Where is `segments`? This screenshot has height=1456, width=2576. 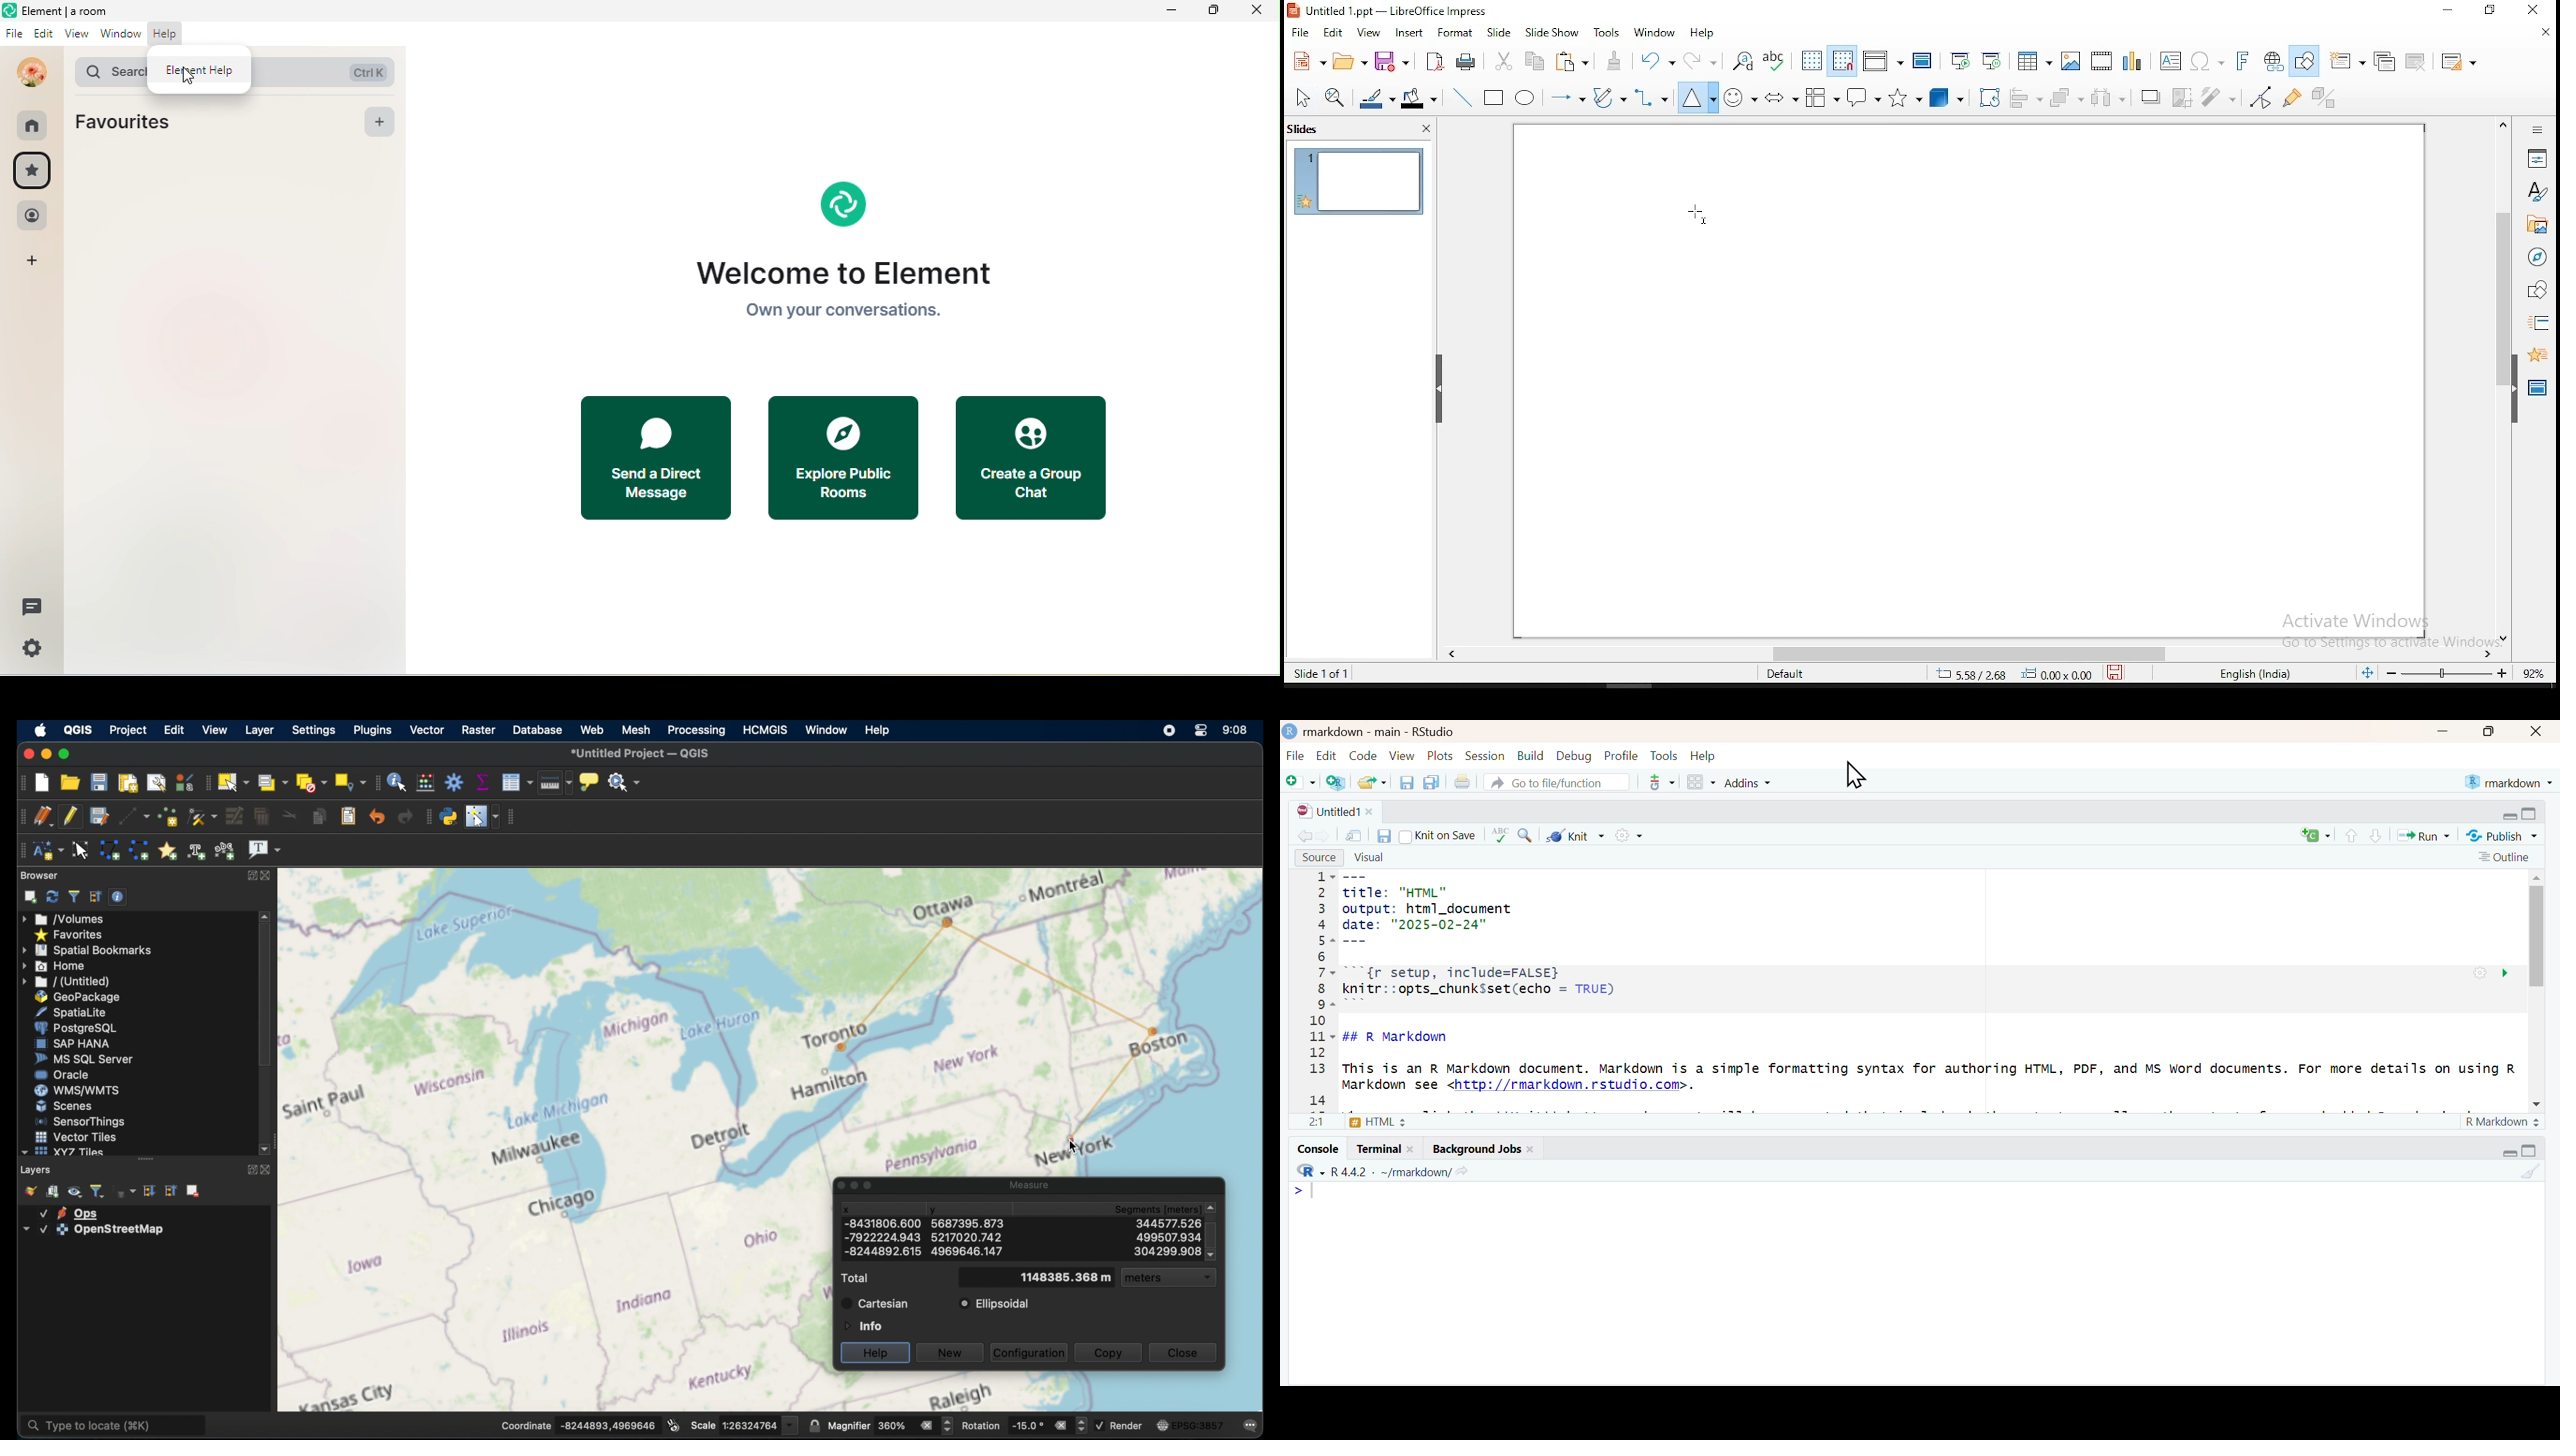 segments is located at coordinates (1167, 1236).